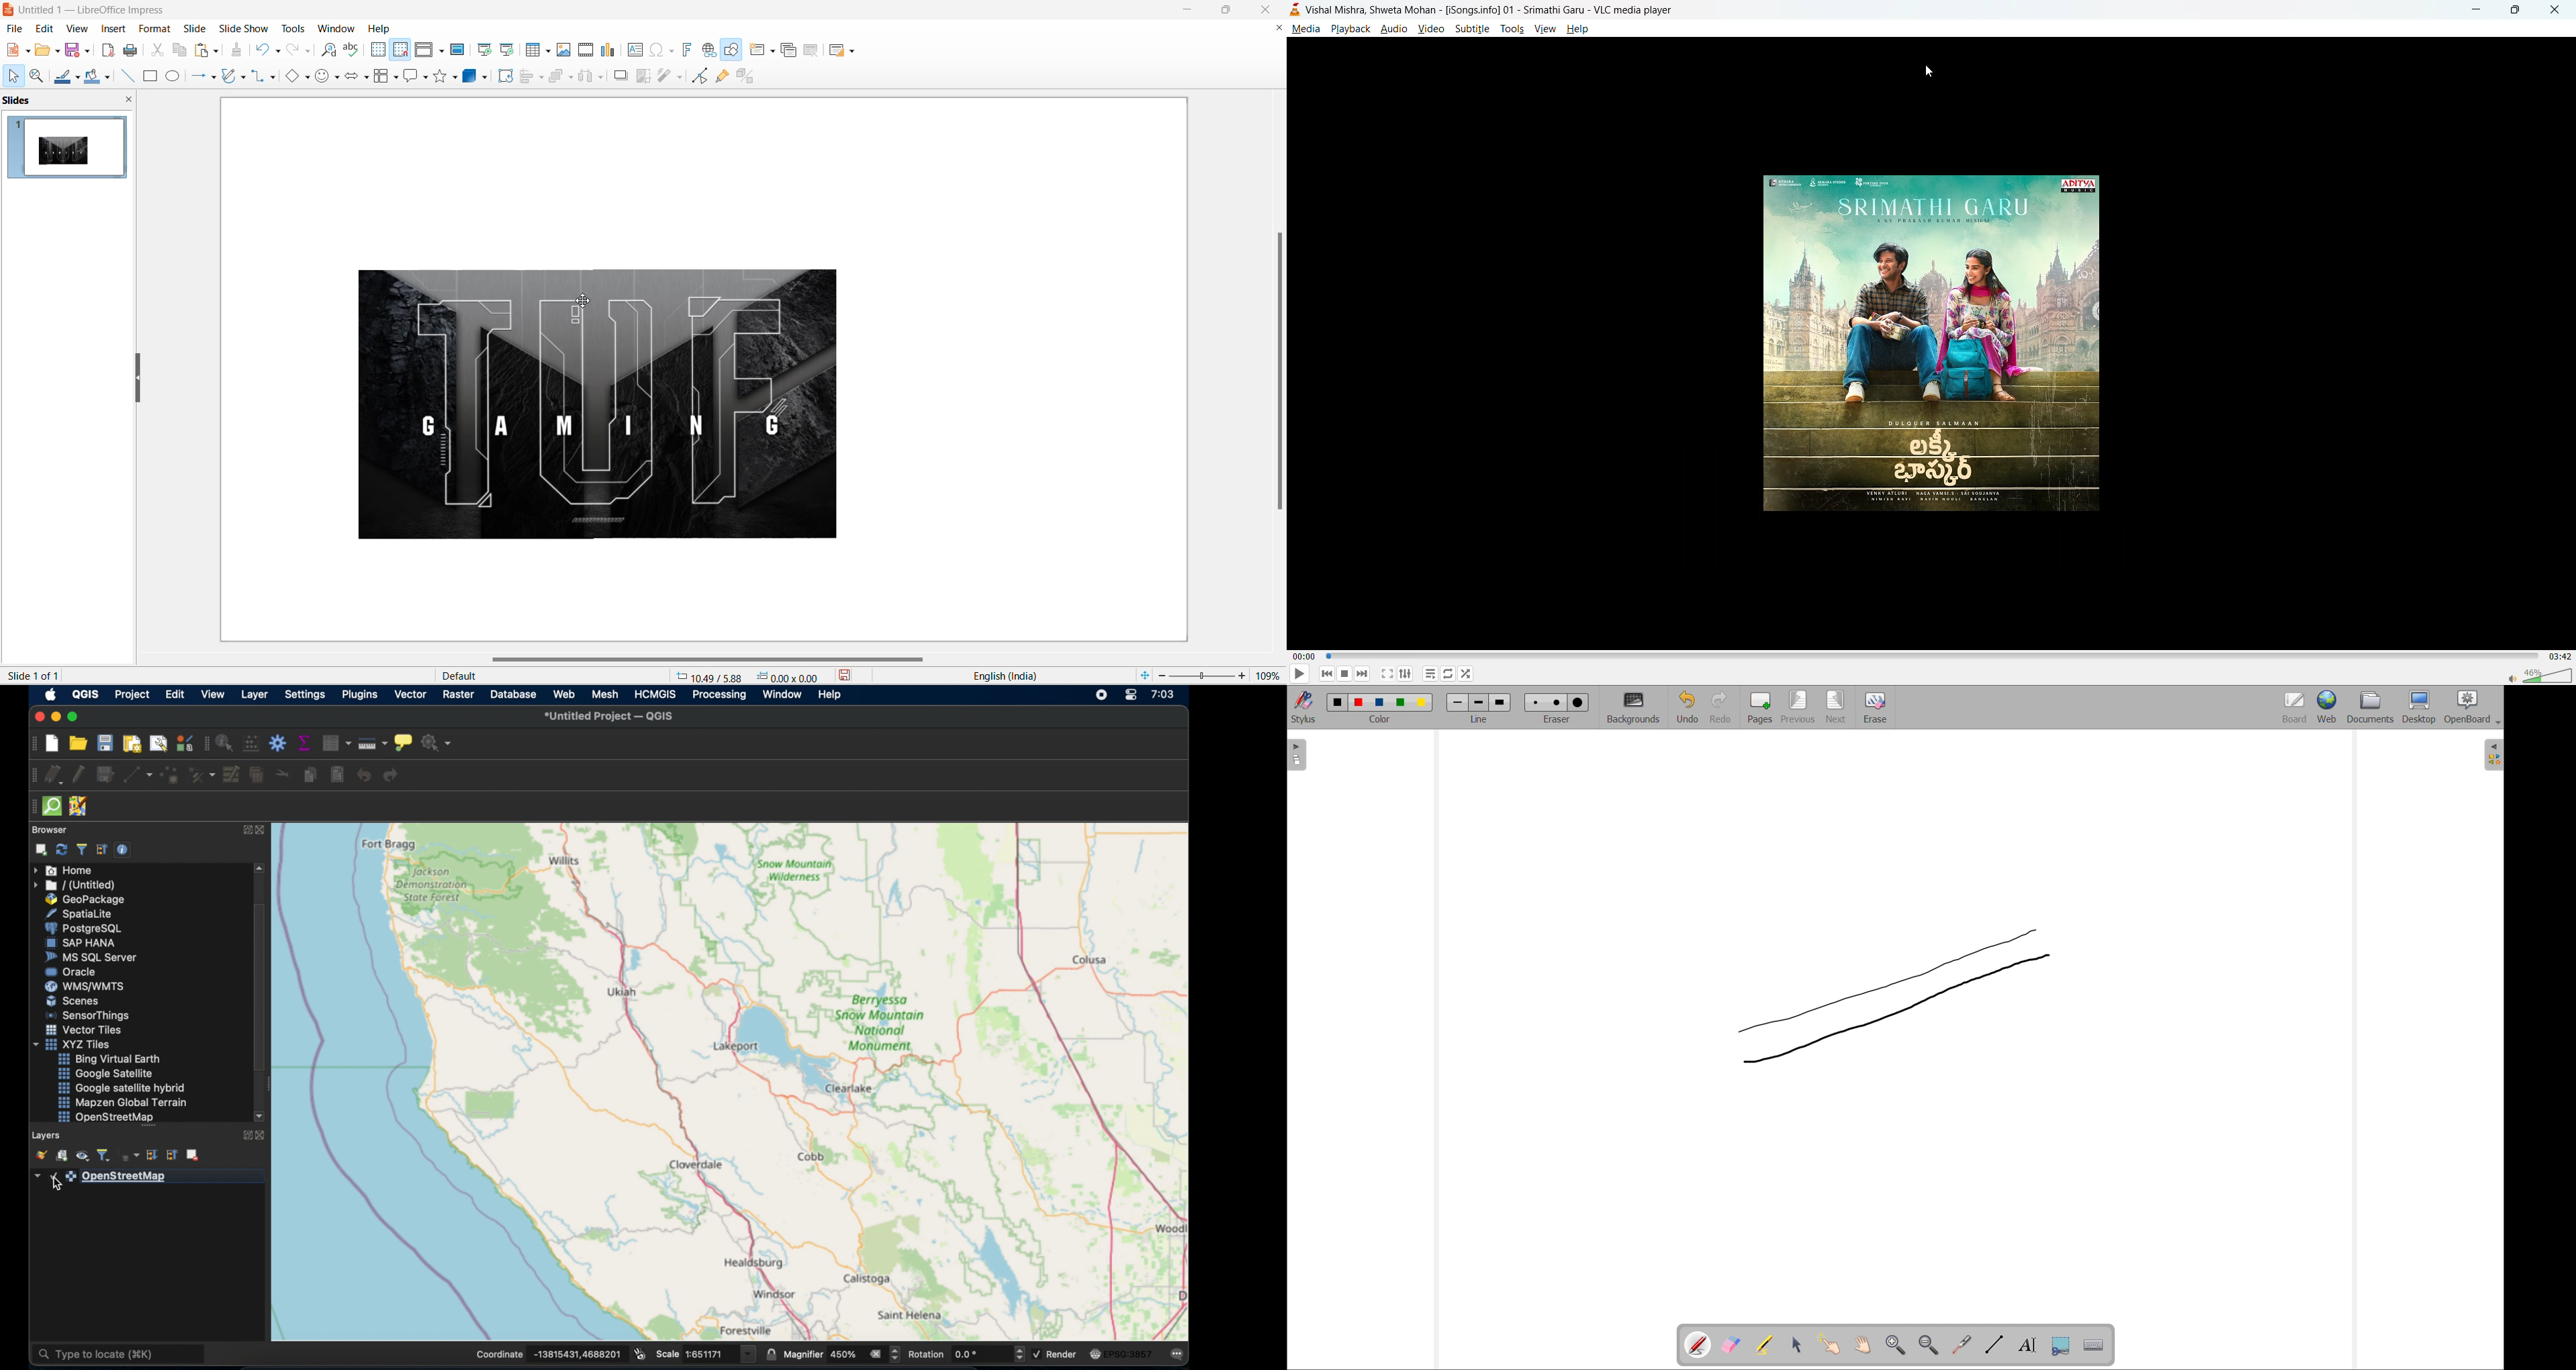 The width and height of the screenshot is (2576, 1372). I want to click on flowchart, so click(381, 77).